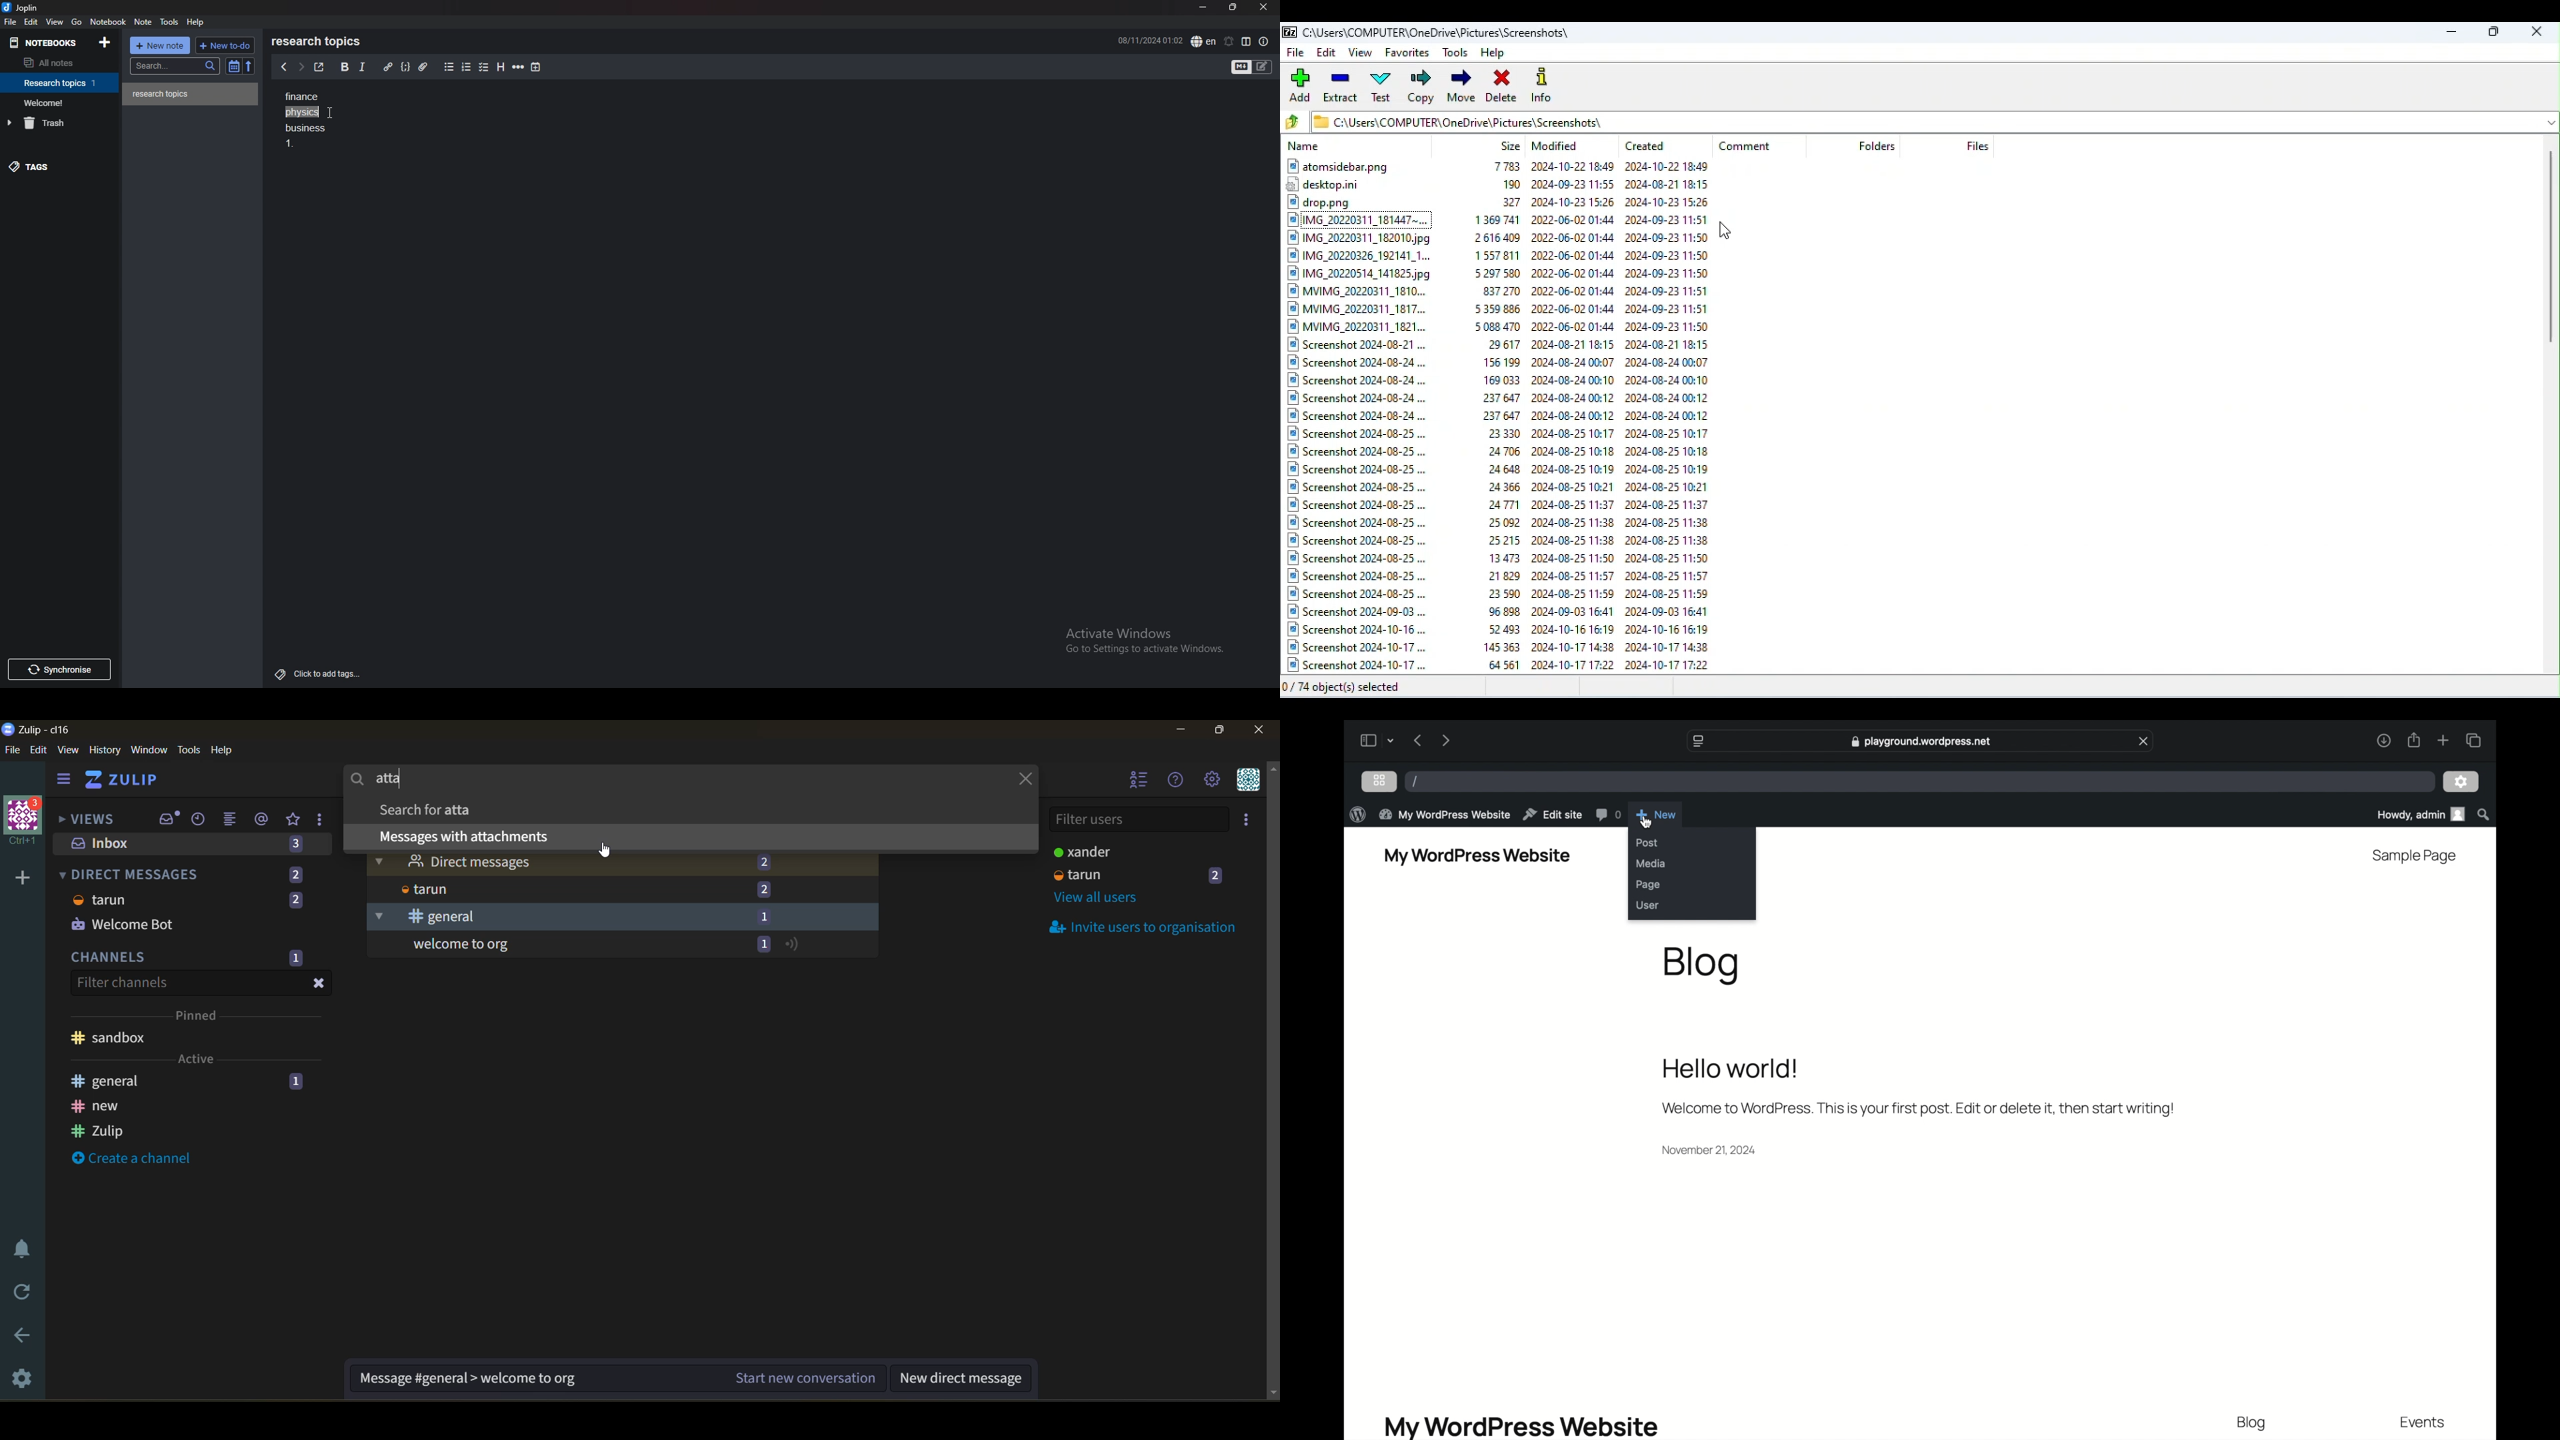  What do you see at coordinates (362, 67) in the screenshot?
I see `italic` at bounding box center [362, 67].